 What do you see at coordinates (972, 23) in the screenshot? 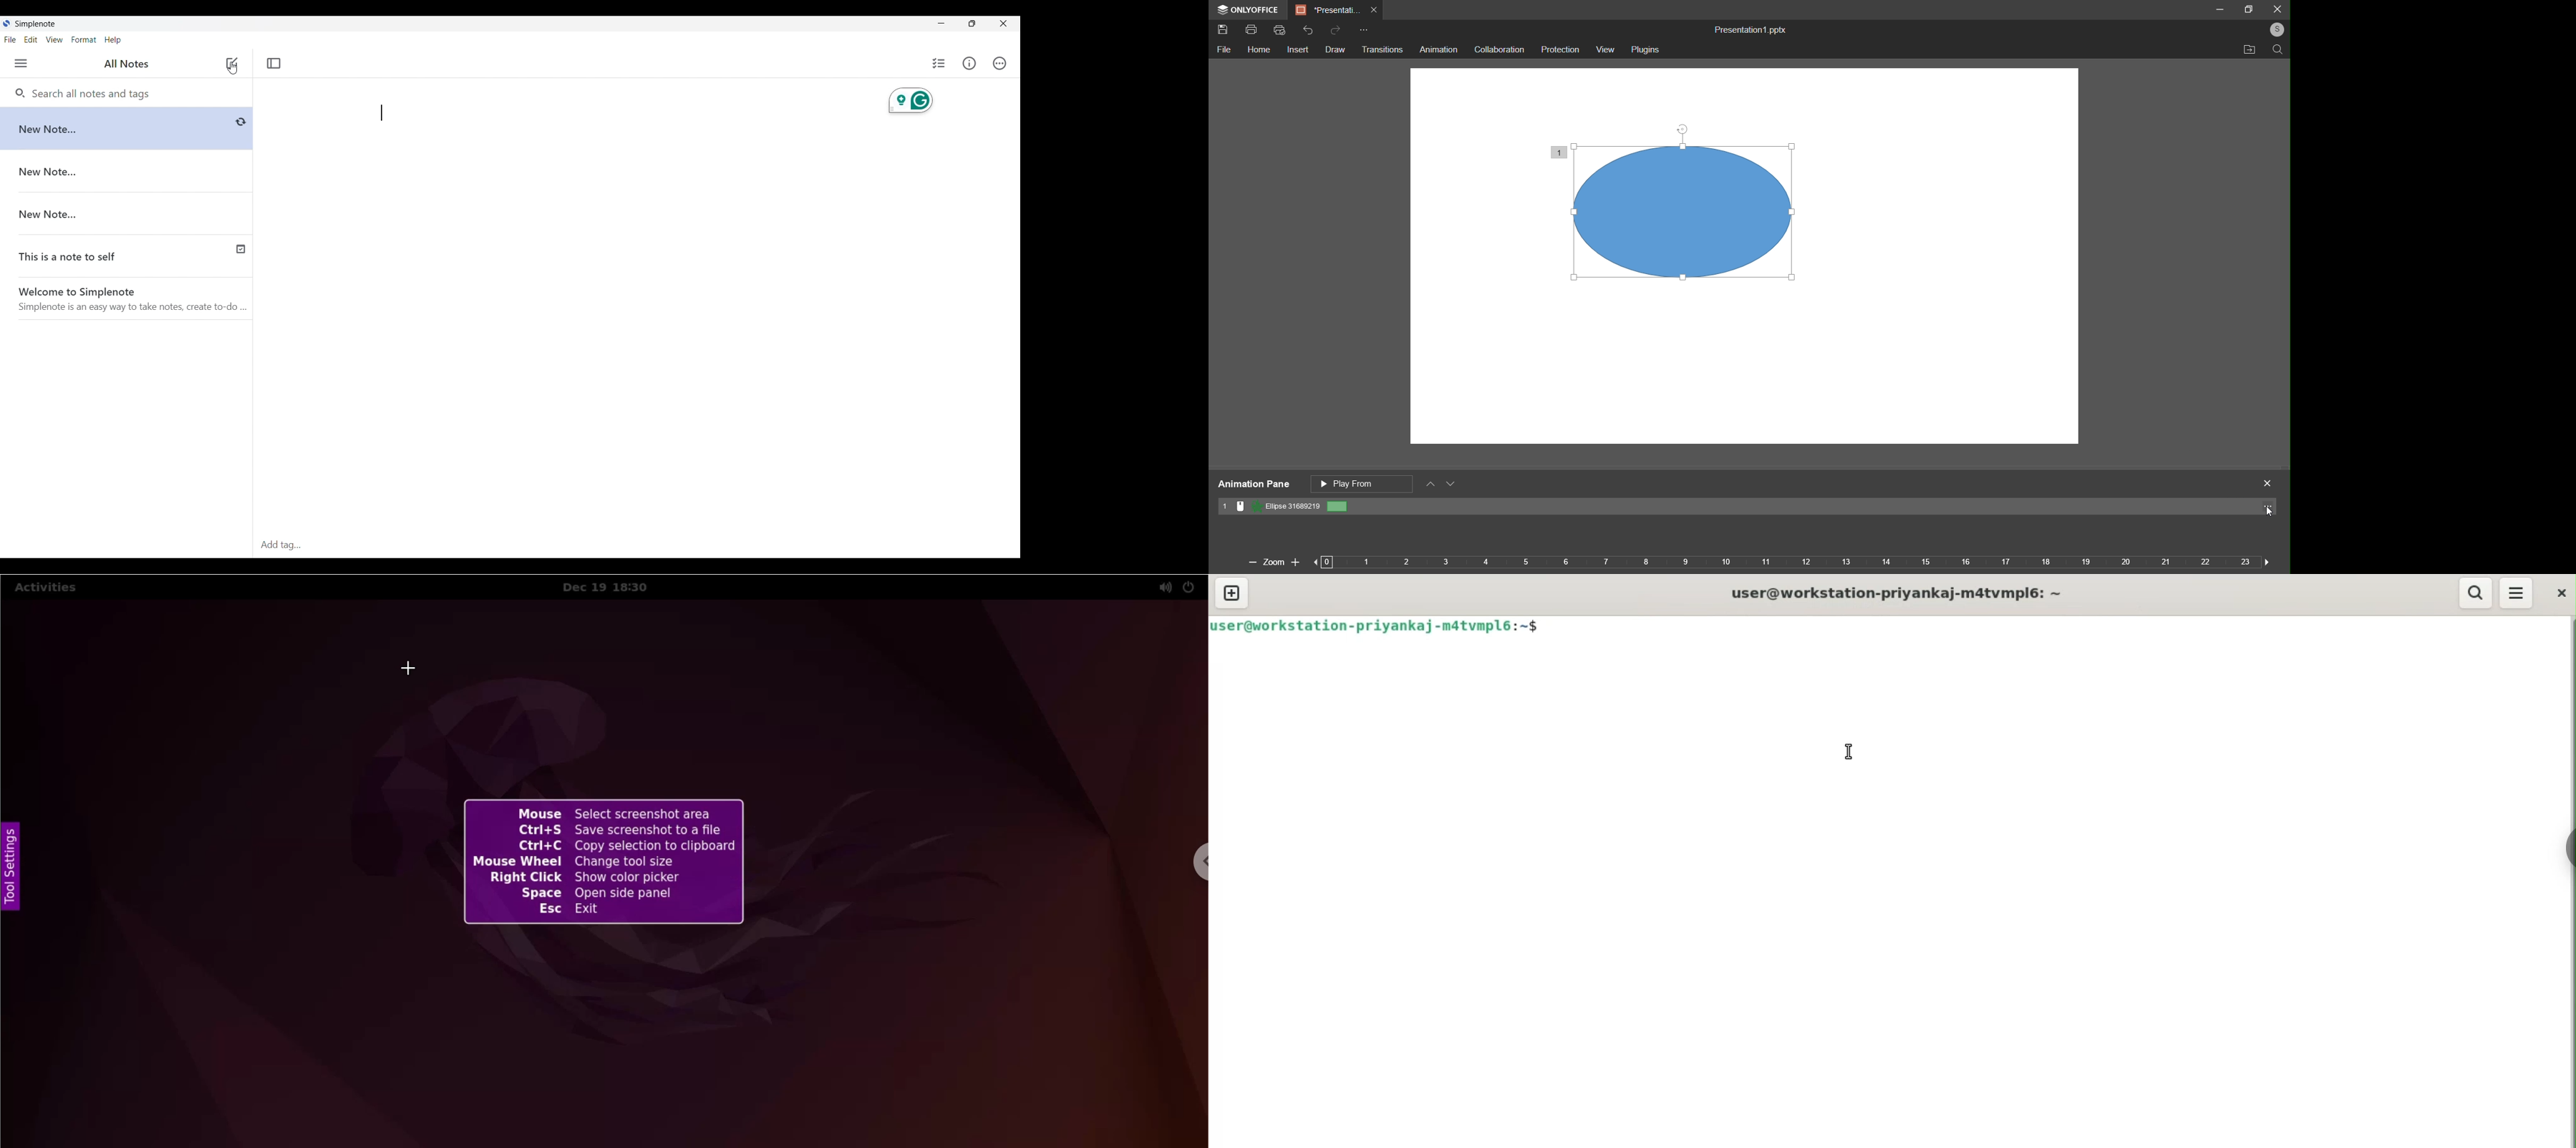
I see `Maximize` at bounding box center [972, 23].